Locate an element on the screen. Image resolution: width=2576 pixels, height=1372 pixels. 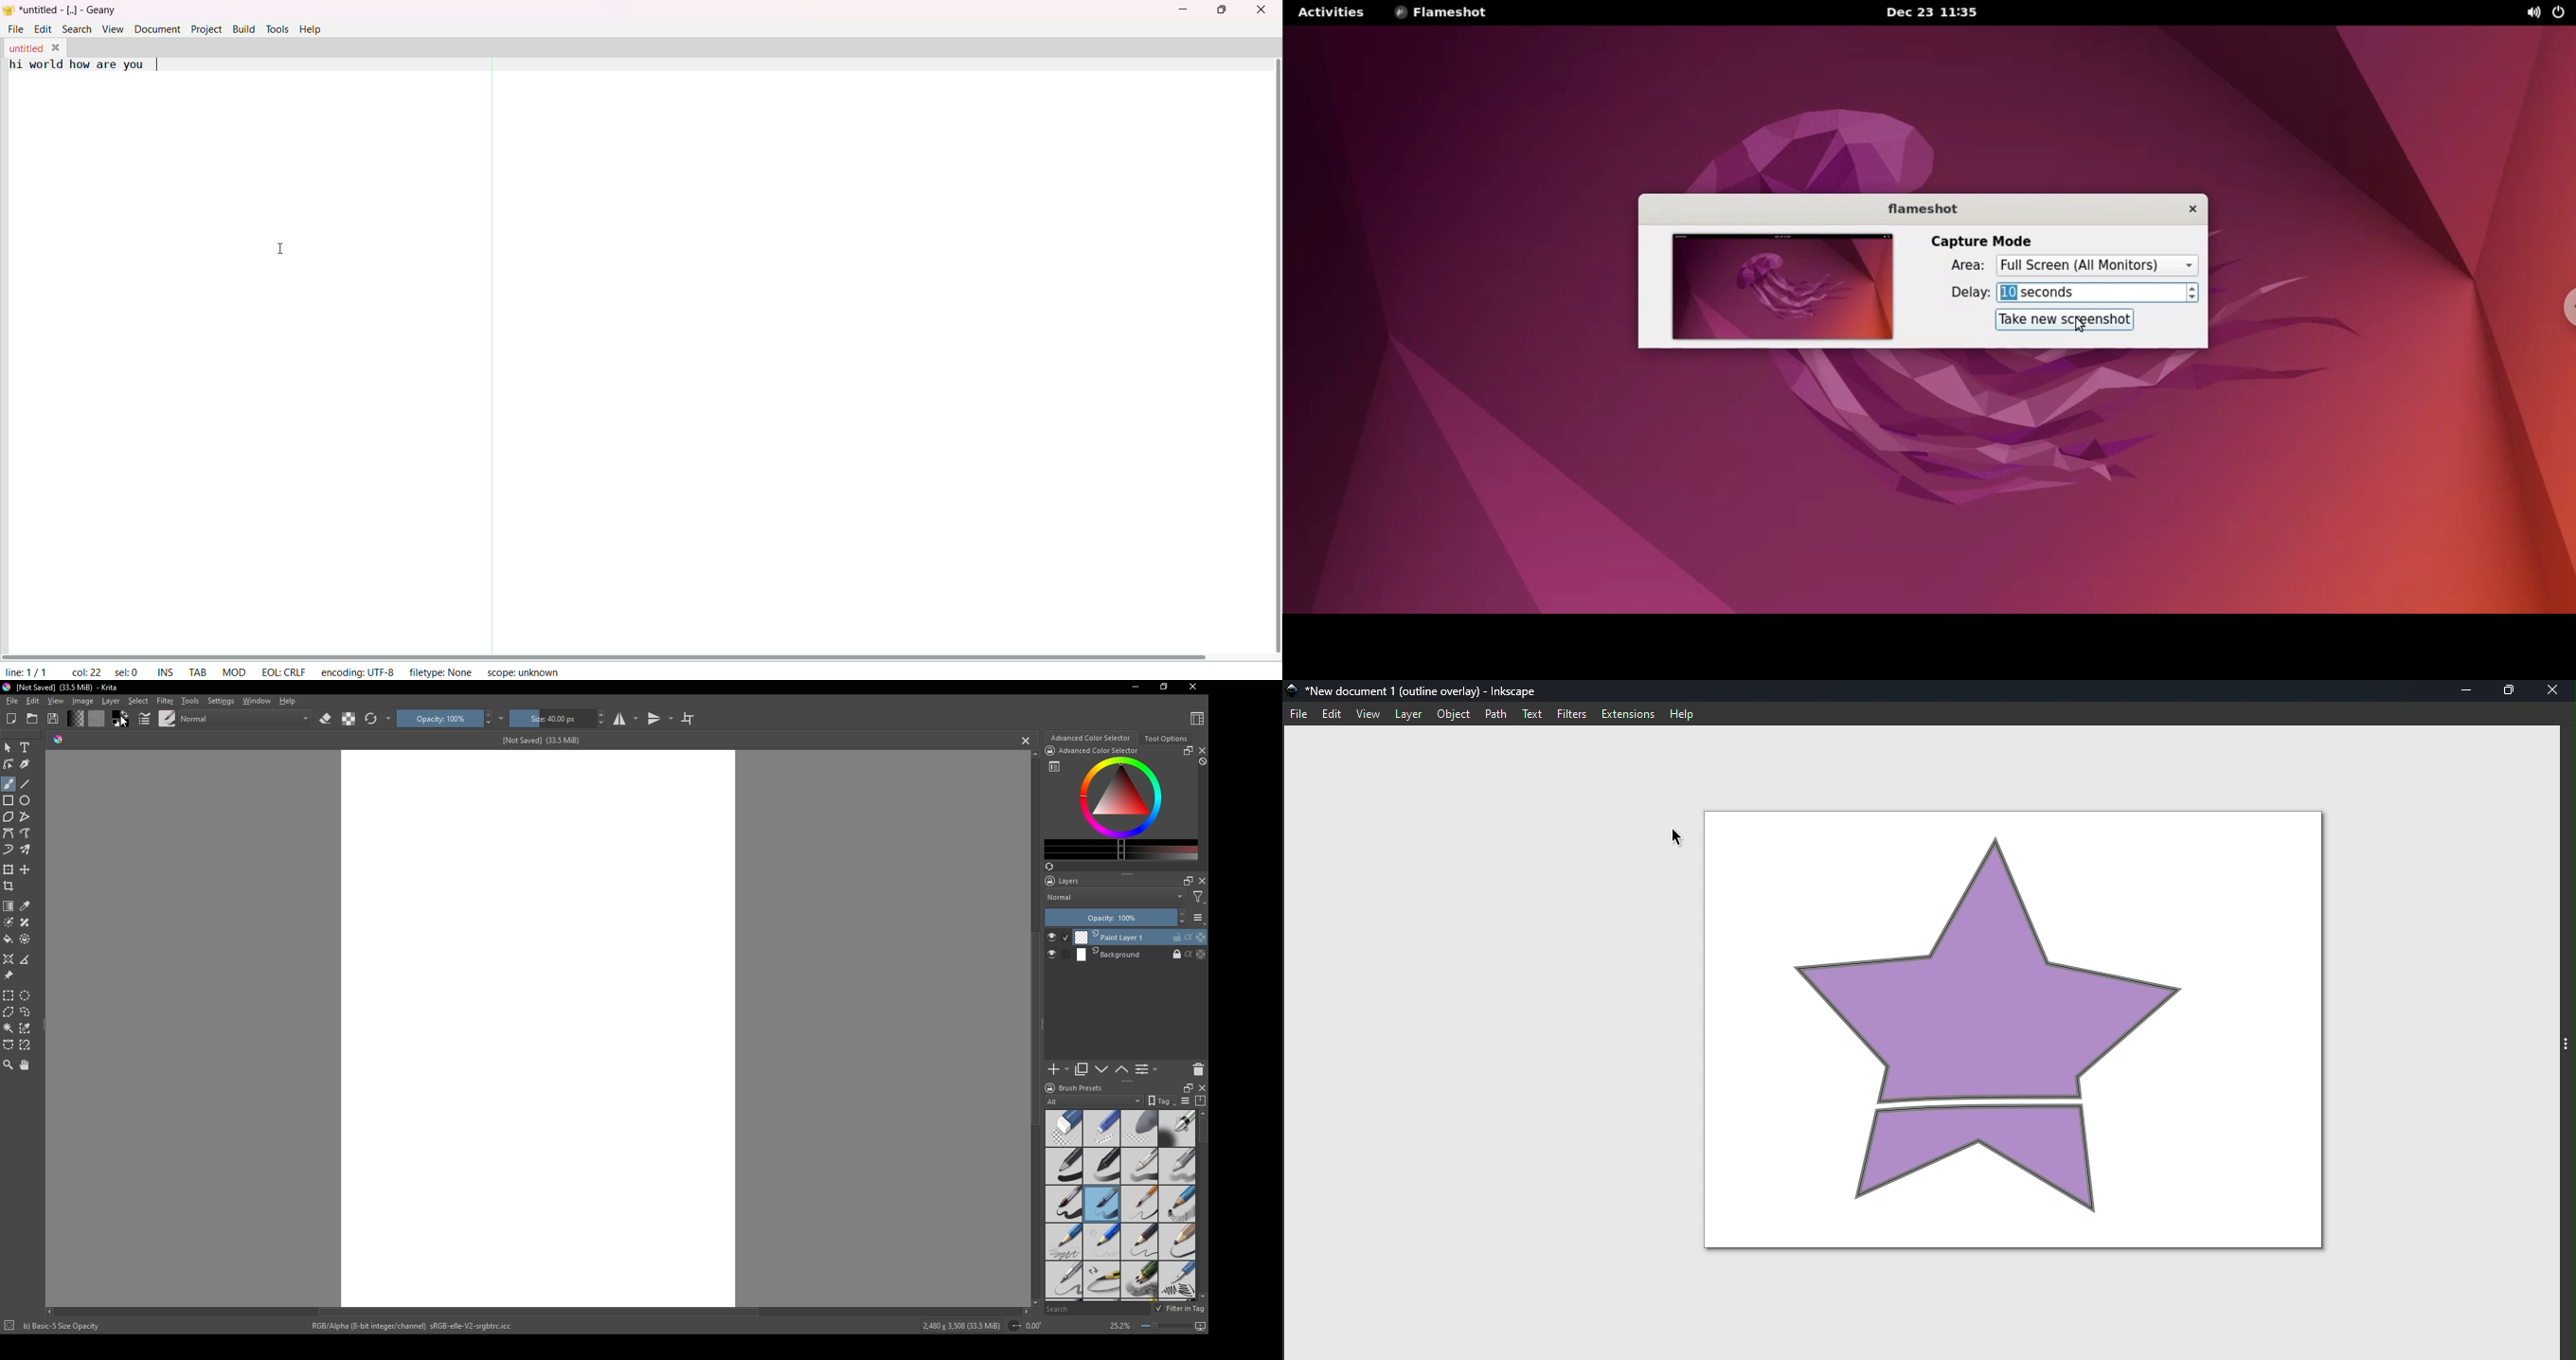
transform is located at coordinates (9, 869).